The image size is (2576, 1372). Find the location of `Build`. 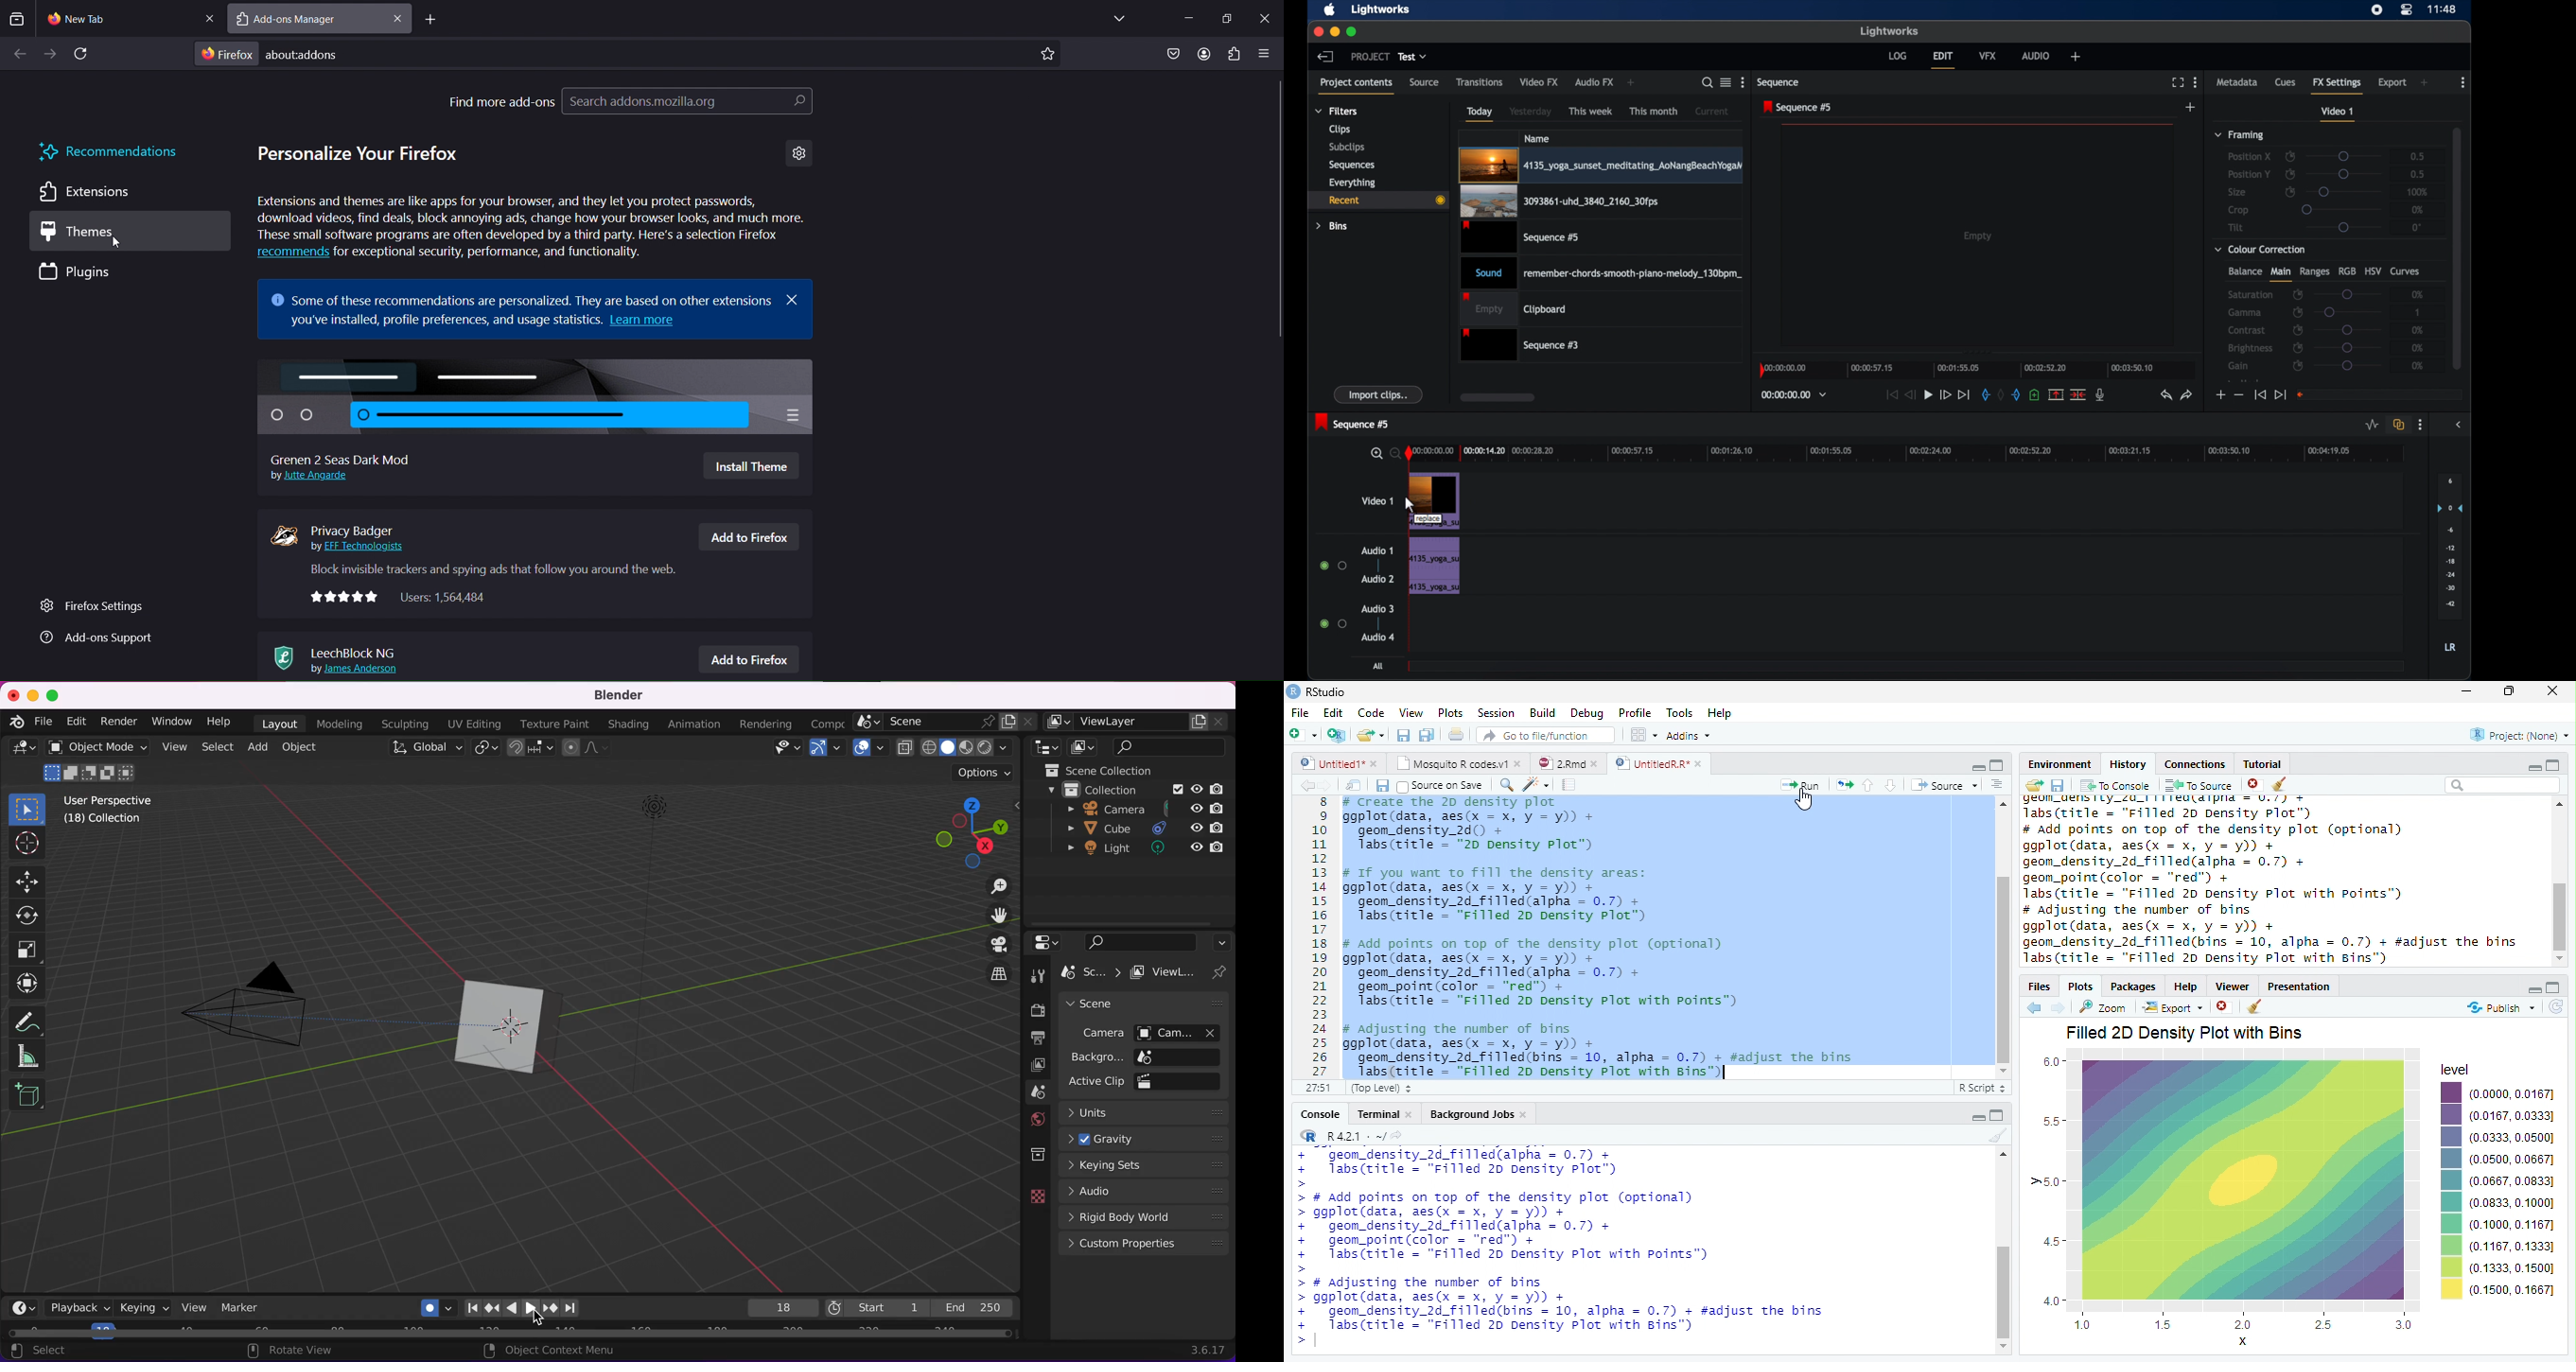

Build is located at coordinates (1542, 712).